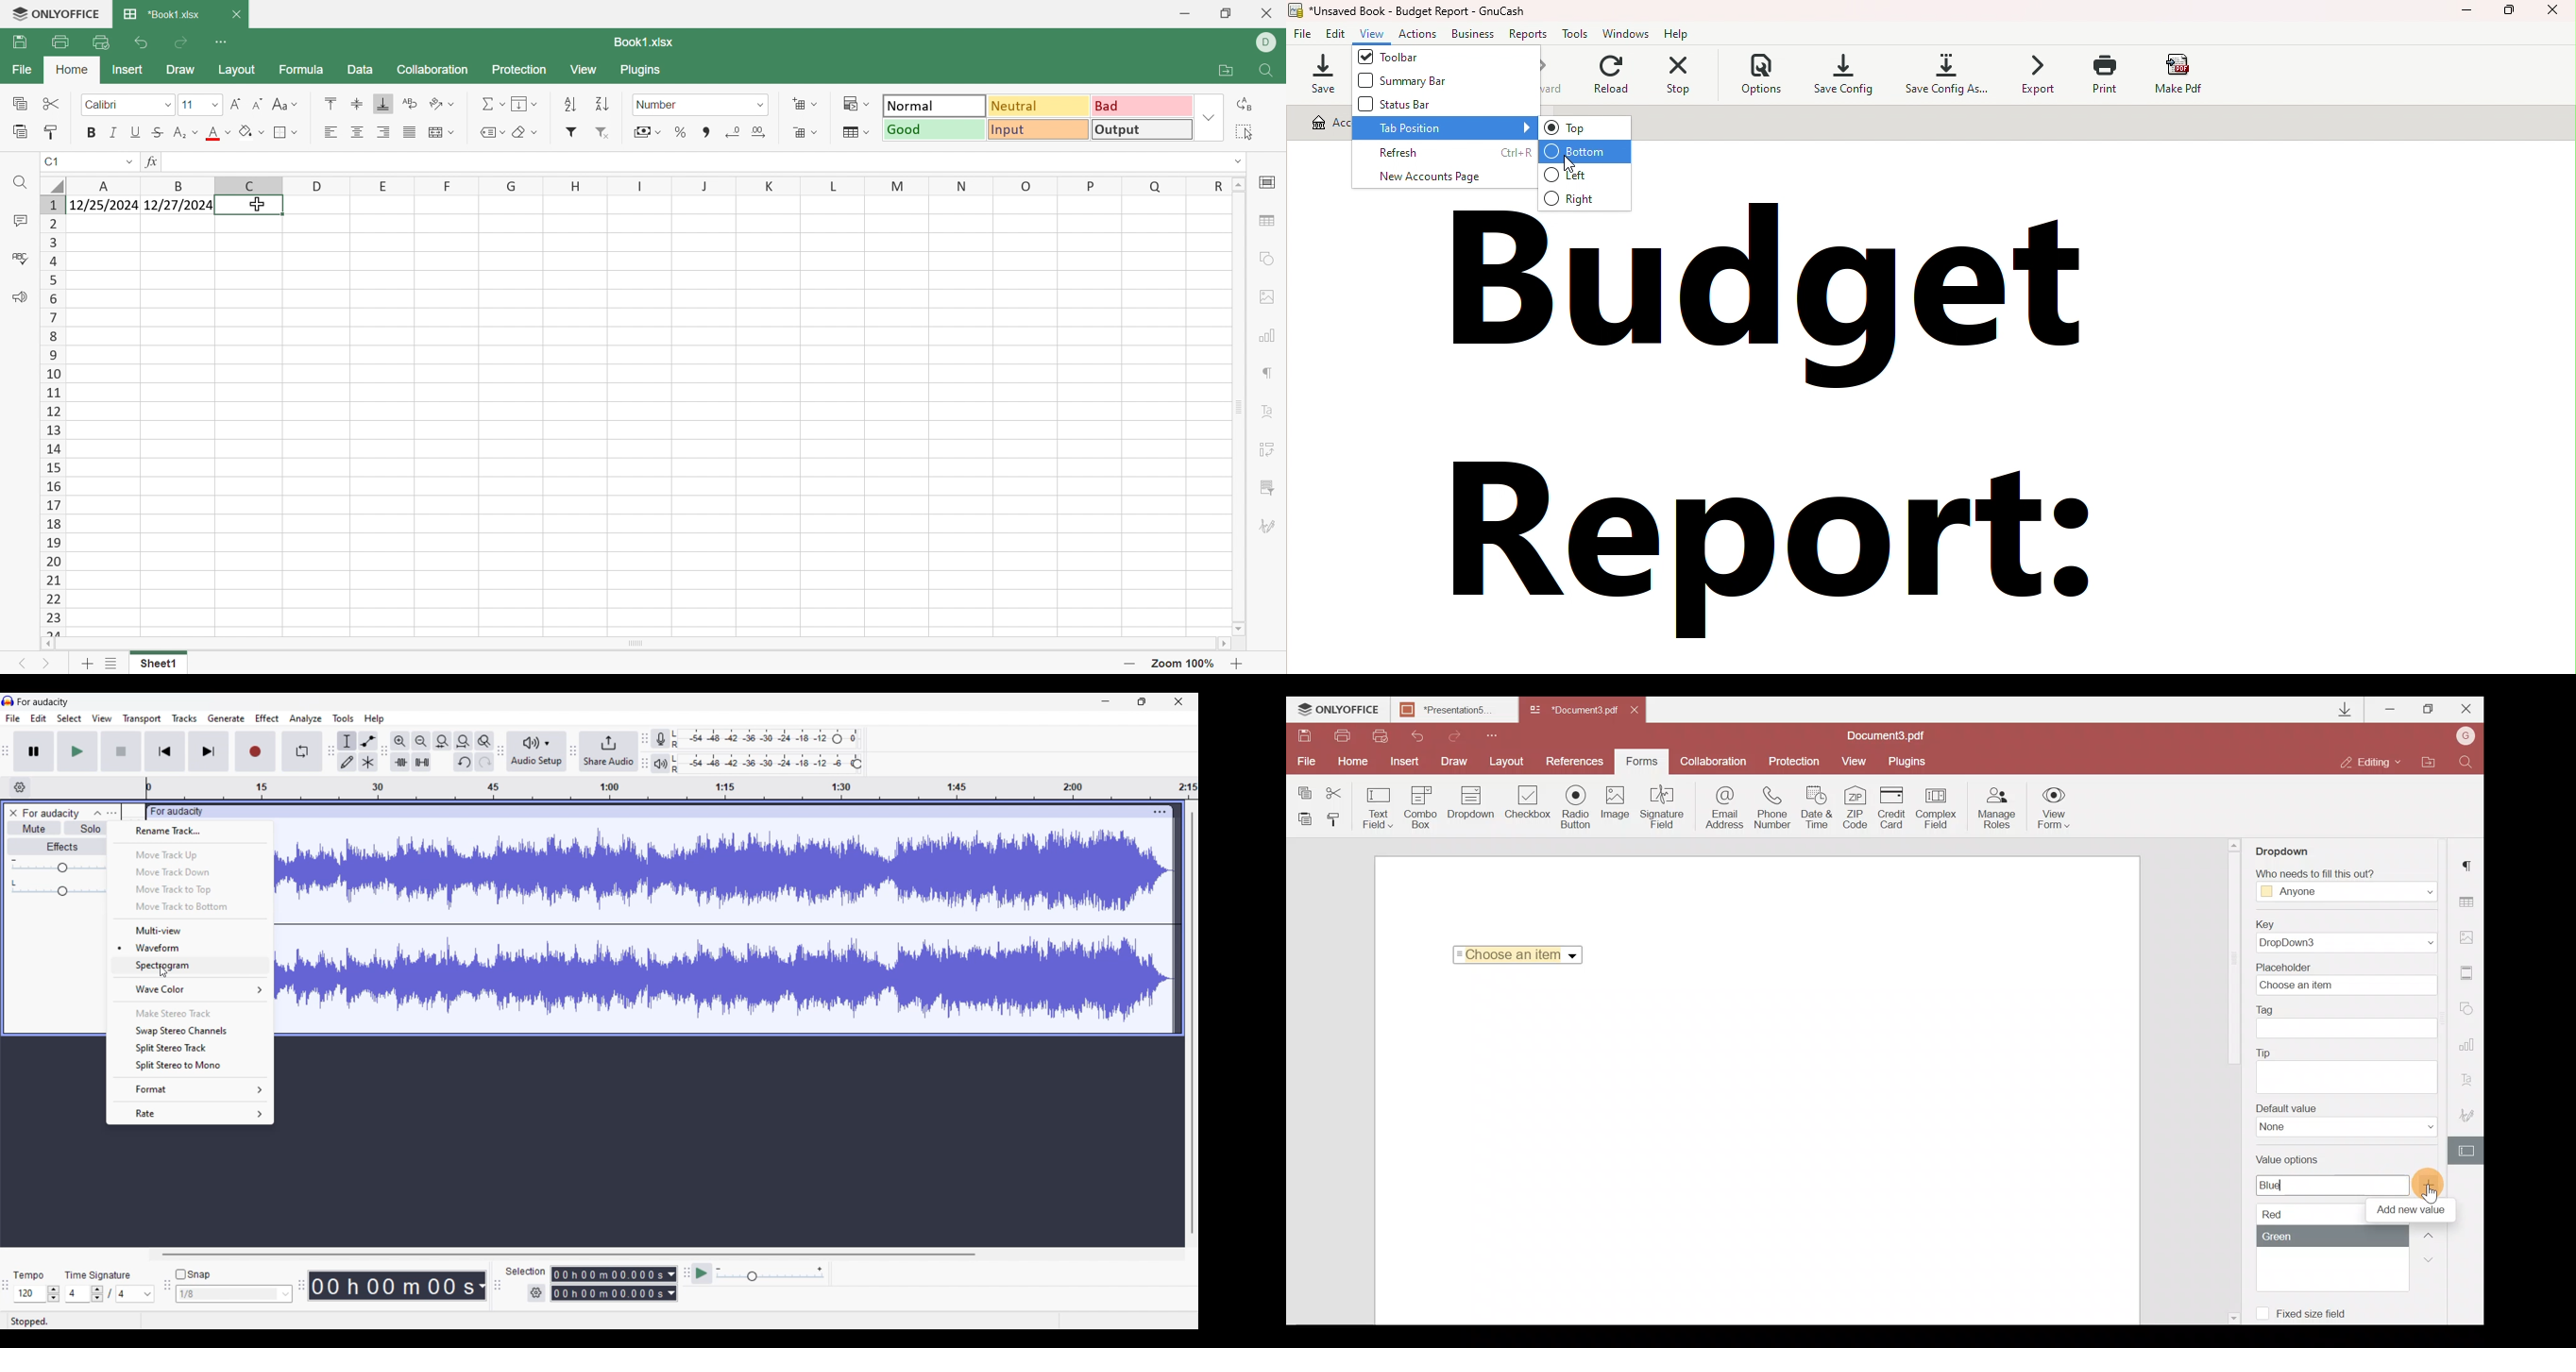 The width and height of the screenshot is (2576, 1372). Describe the element at coordinates (1161, 812) in the screenshot. I see `Track settings` at that location.